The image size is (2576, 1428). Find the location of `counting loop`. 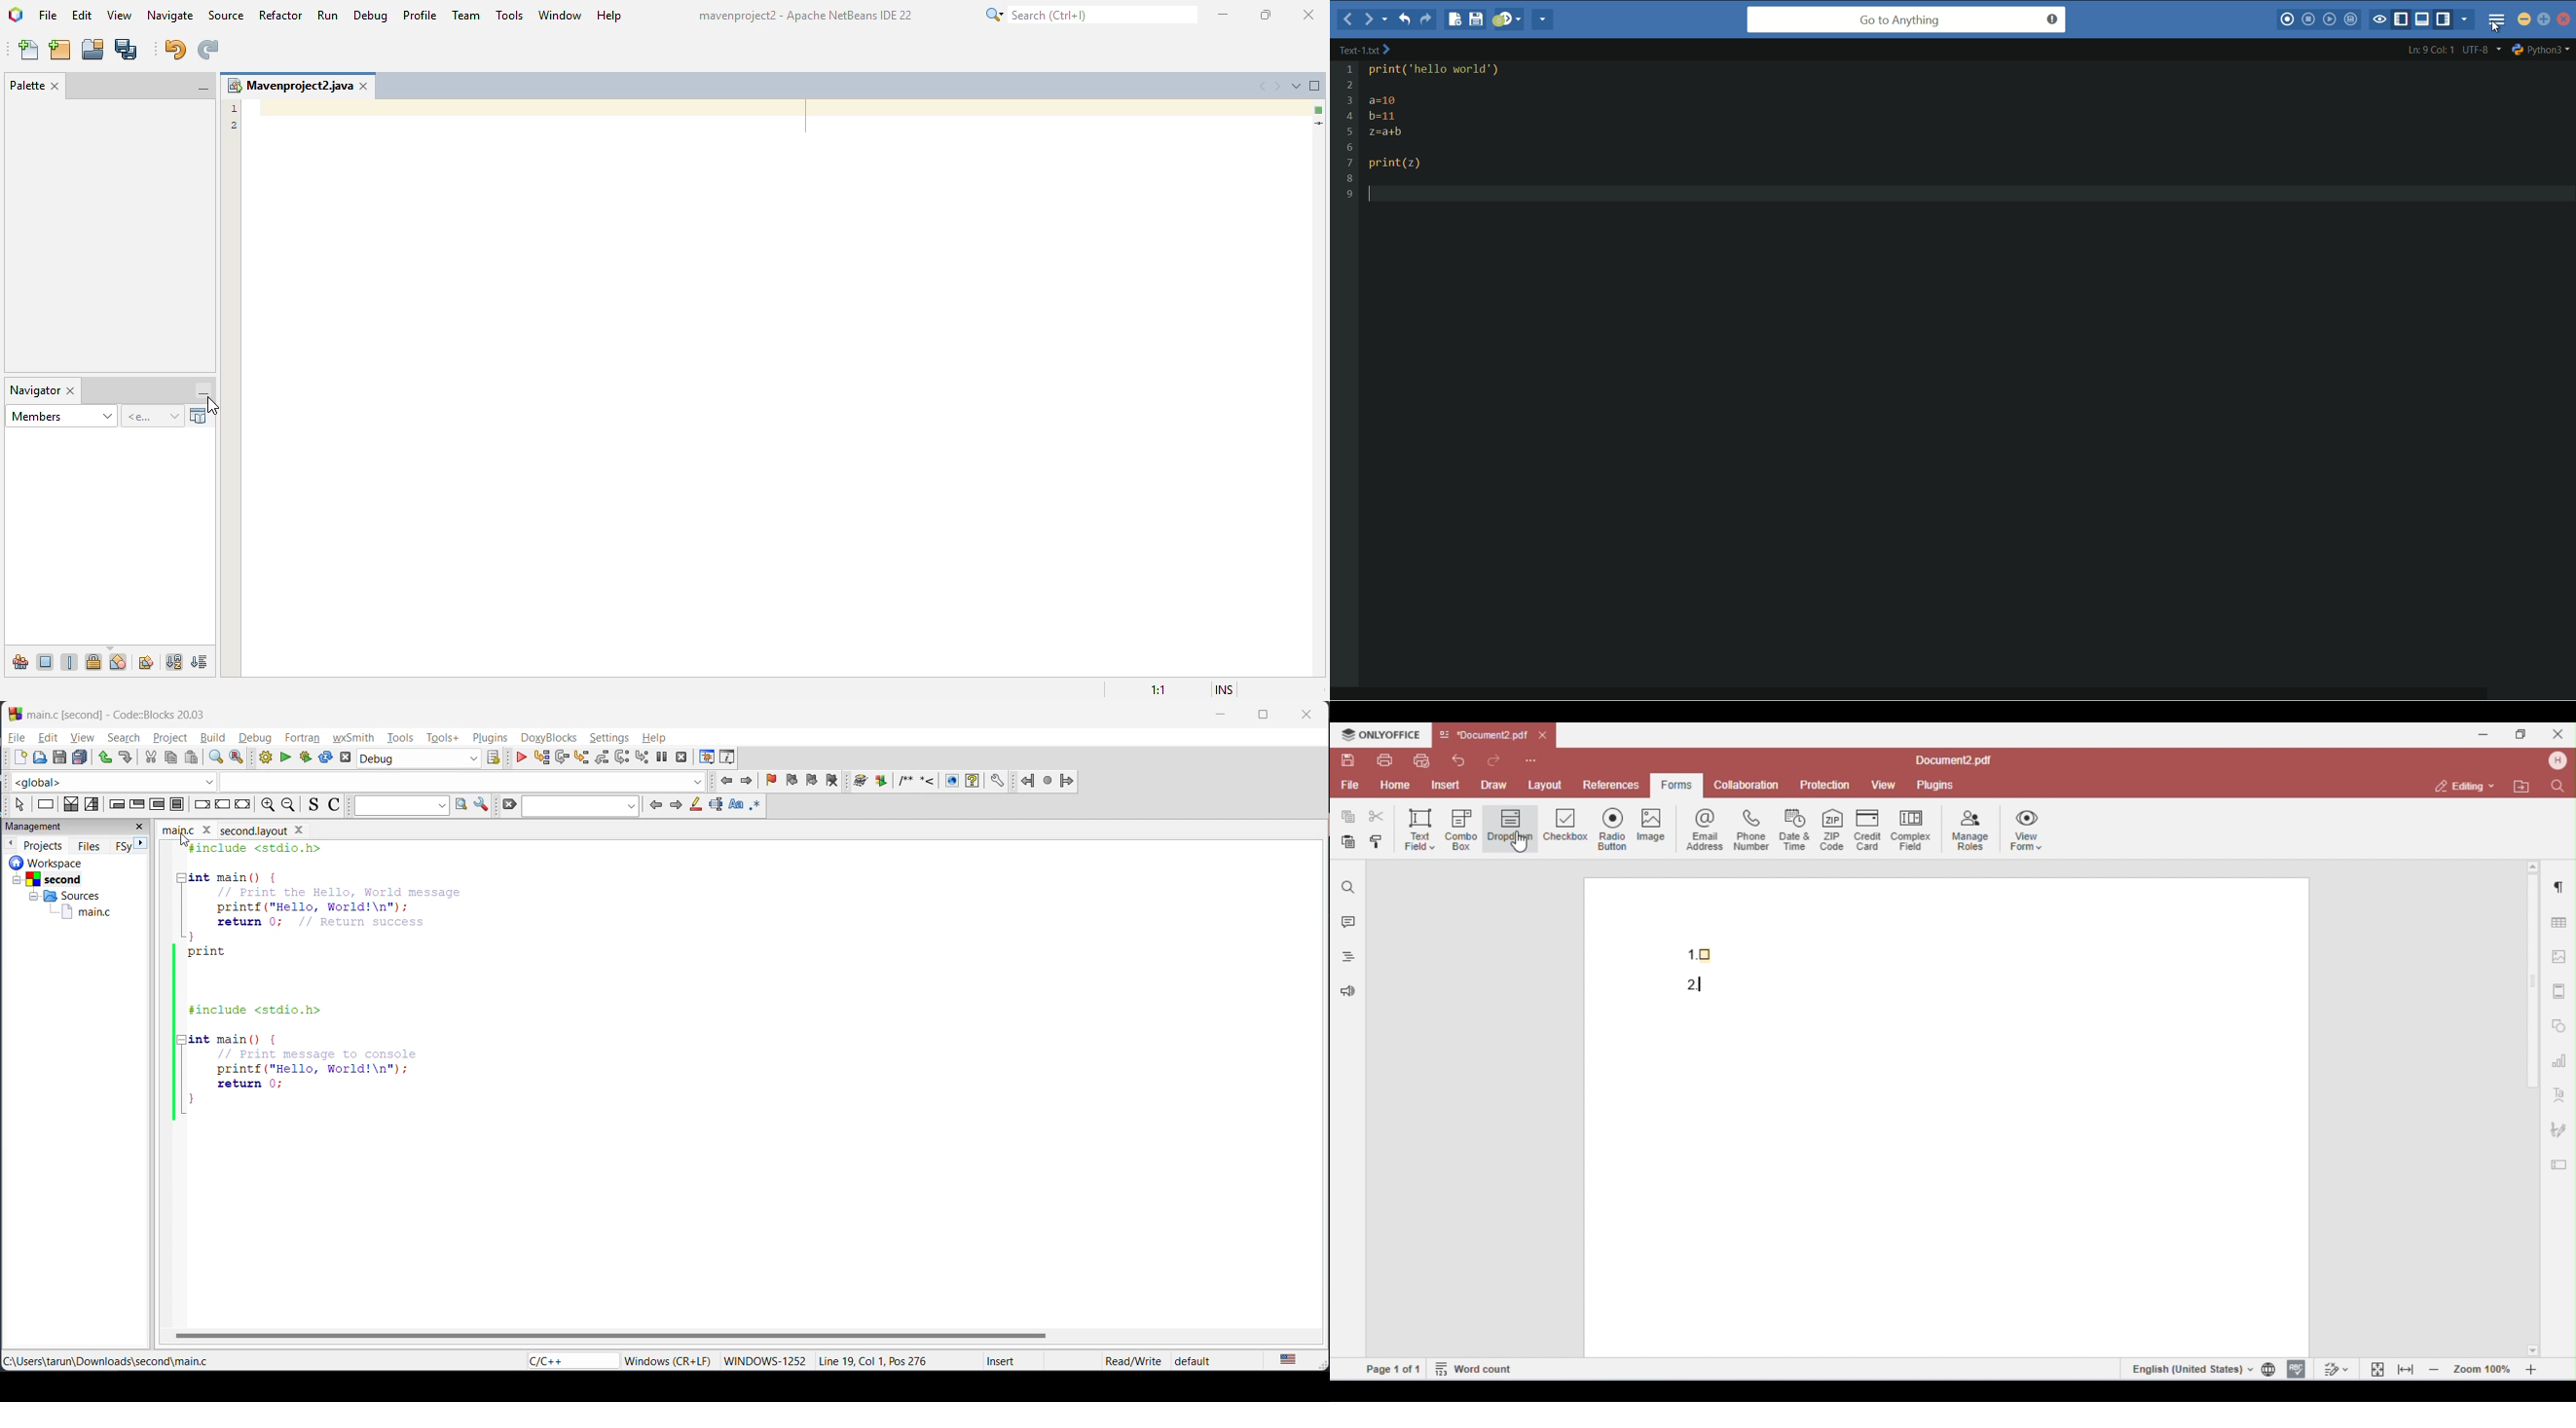

counting loop is located at coordinates (158, 805).